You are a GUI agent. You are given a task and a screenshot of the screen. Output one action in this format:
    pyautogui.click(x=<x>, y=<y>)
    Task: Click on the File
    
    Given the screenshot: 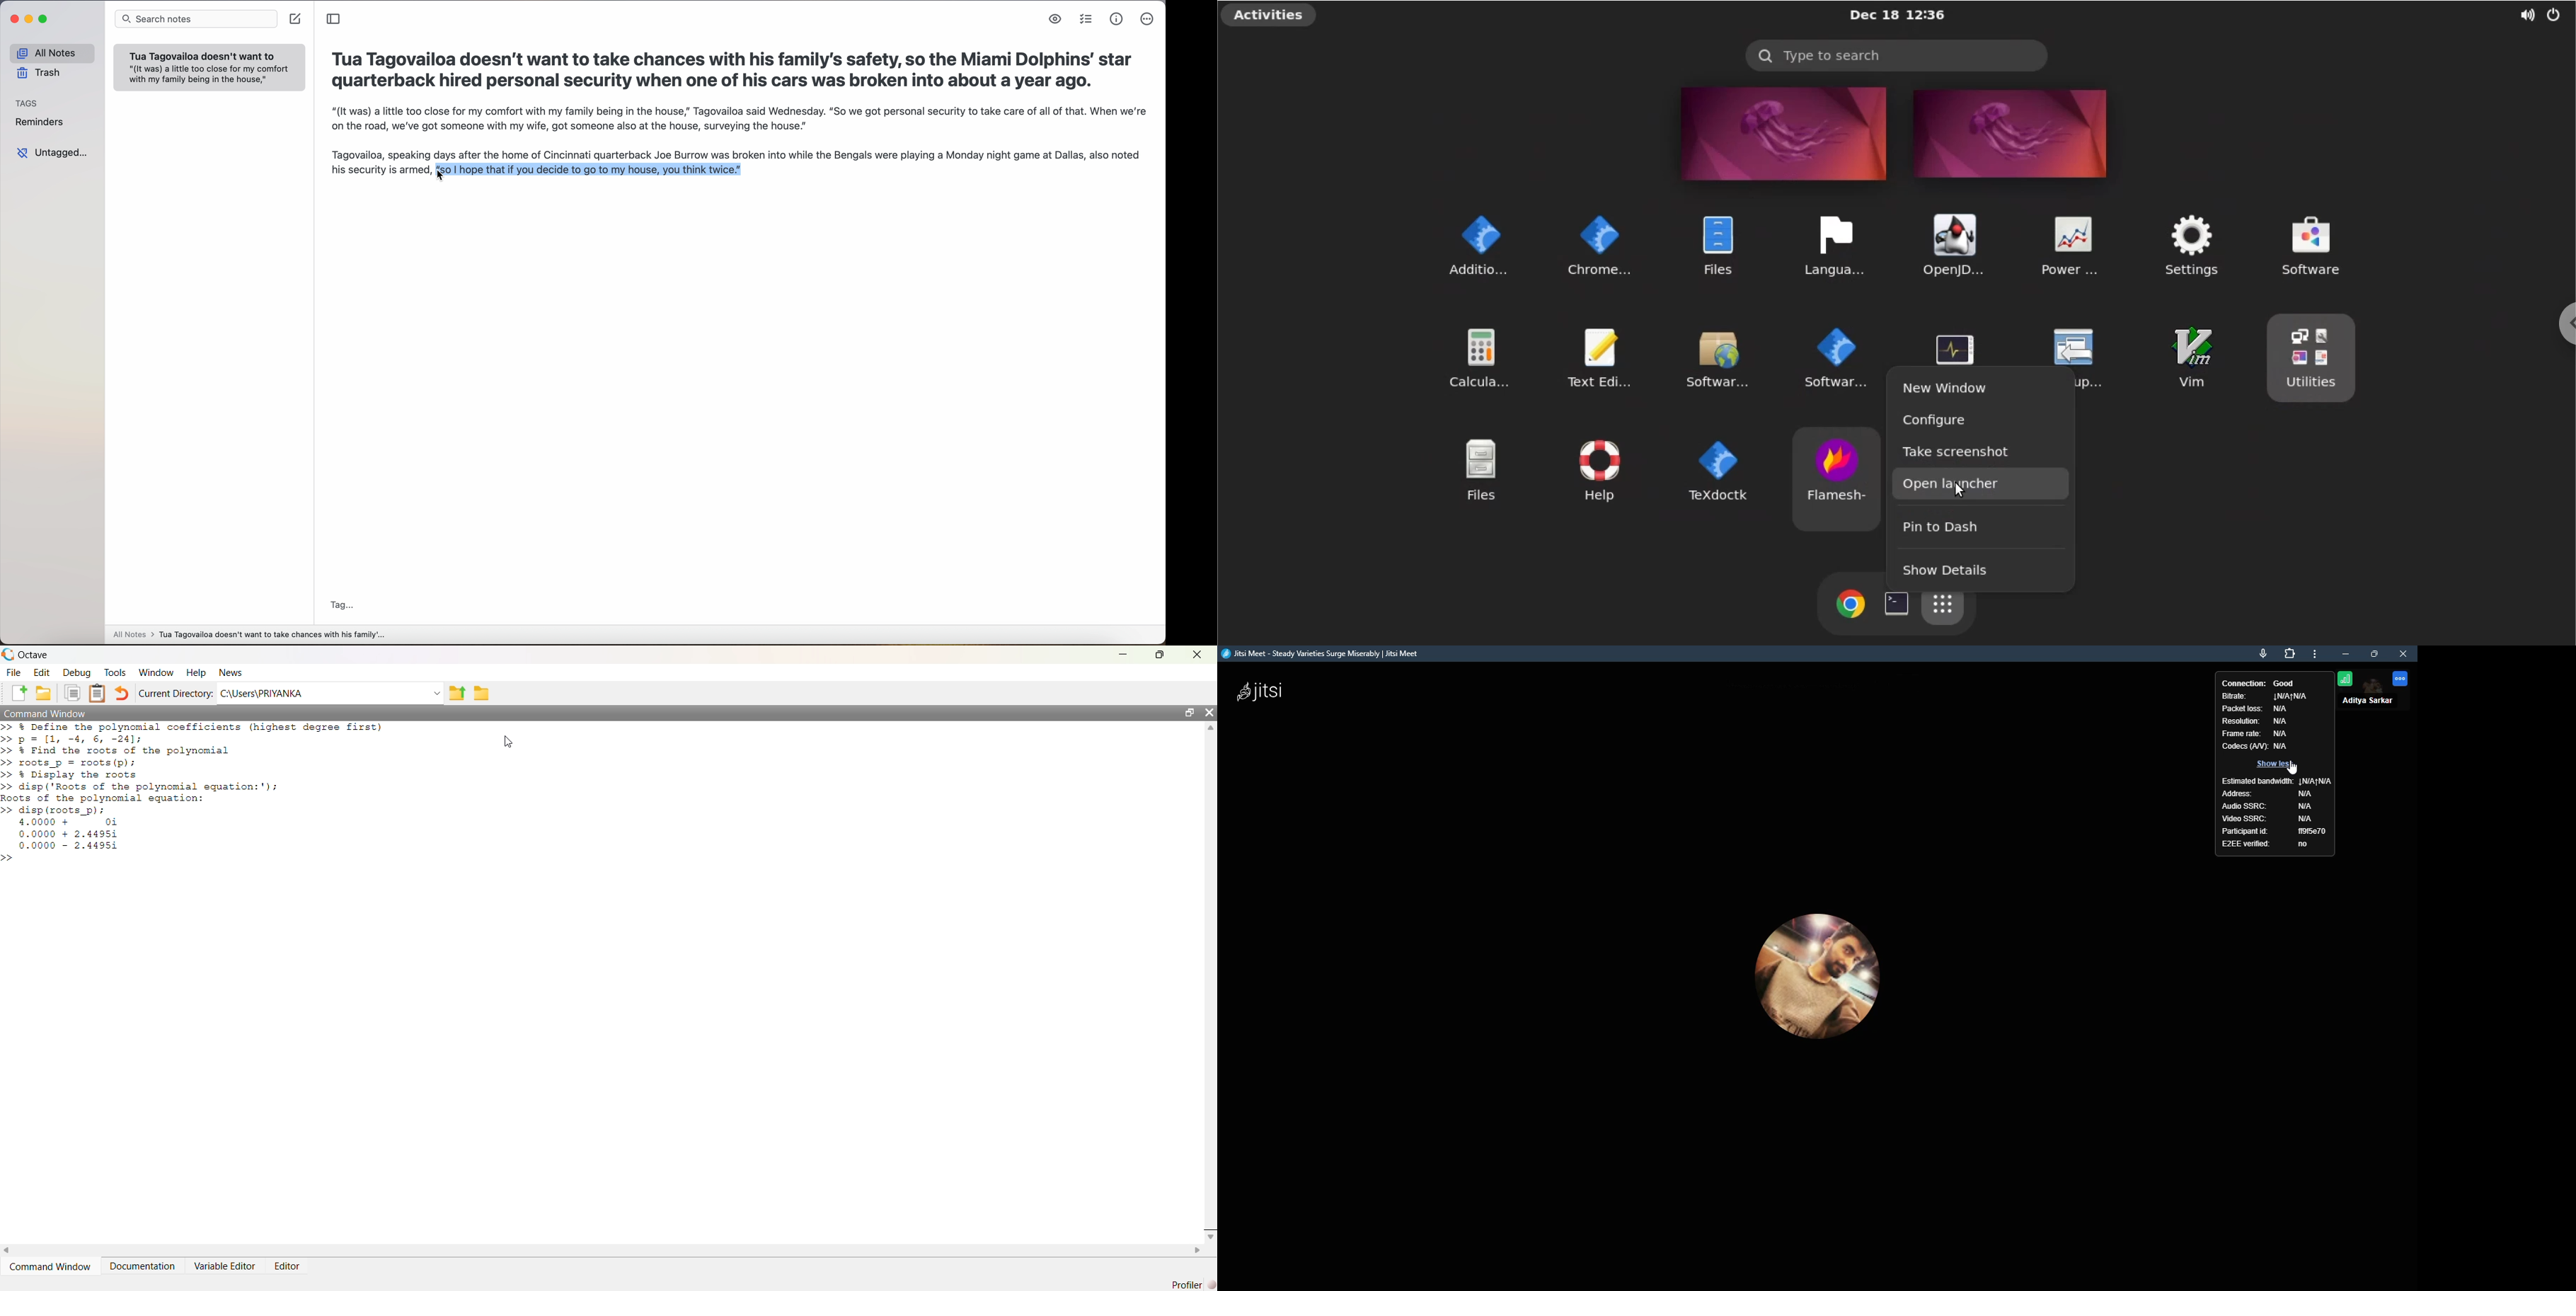 What is the action you would take?
    pyautogui.click(x=12, y=674)
    